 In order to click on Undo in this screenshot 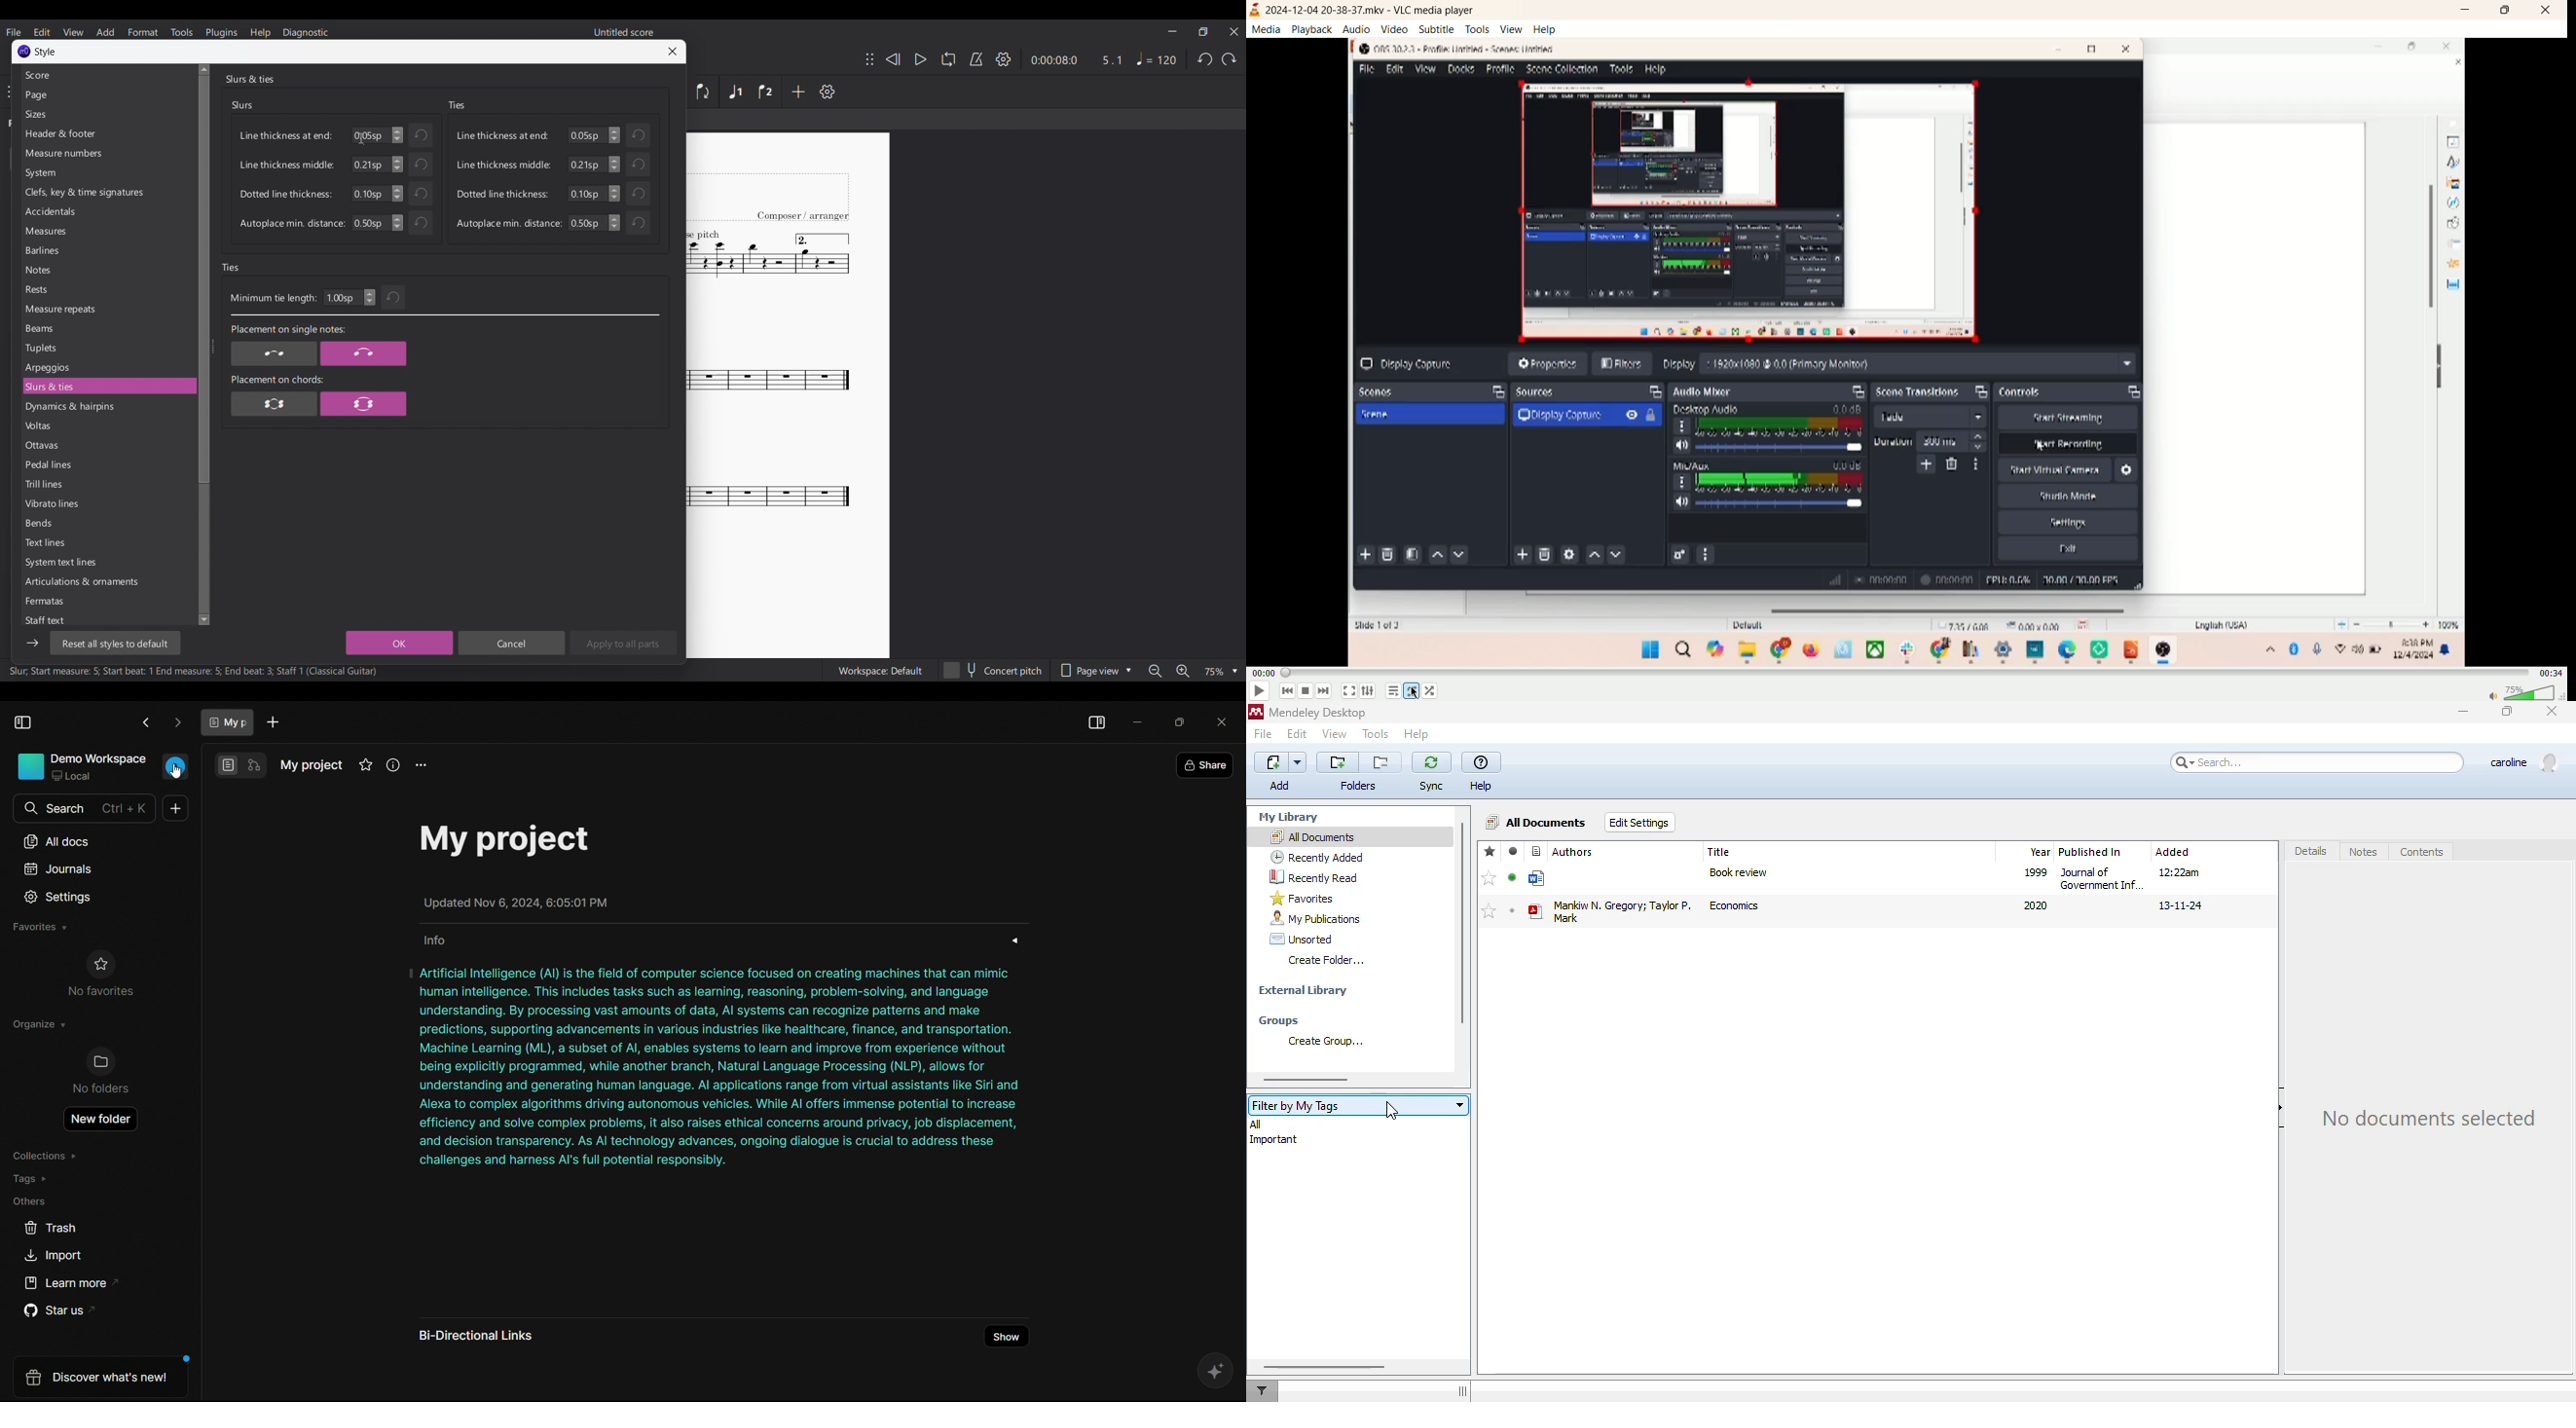, I will do `click(420, 164)`.